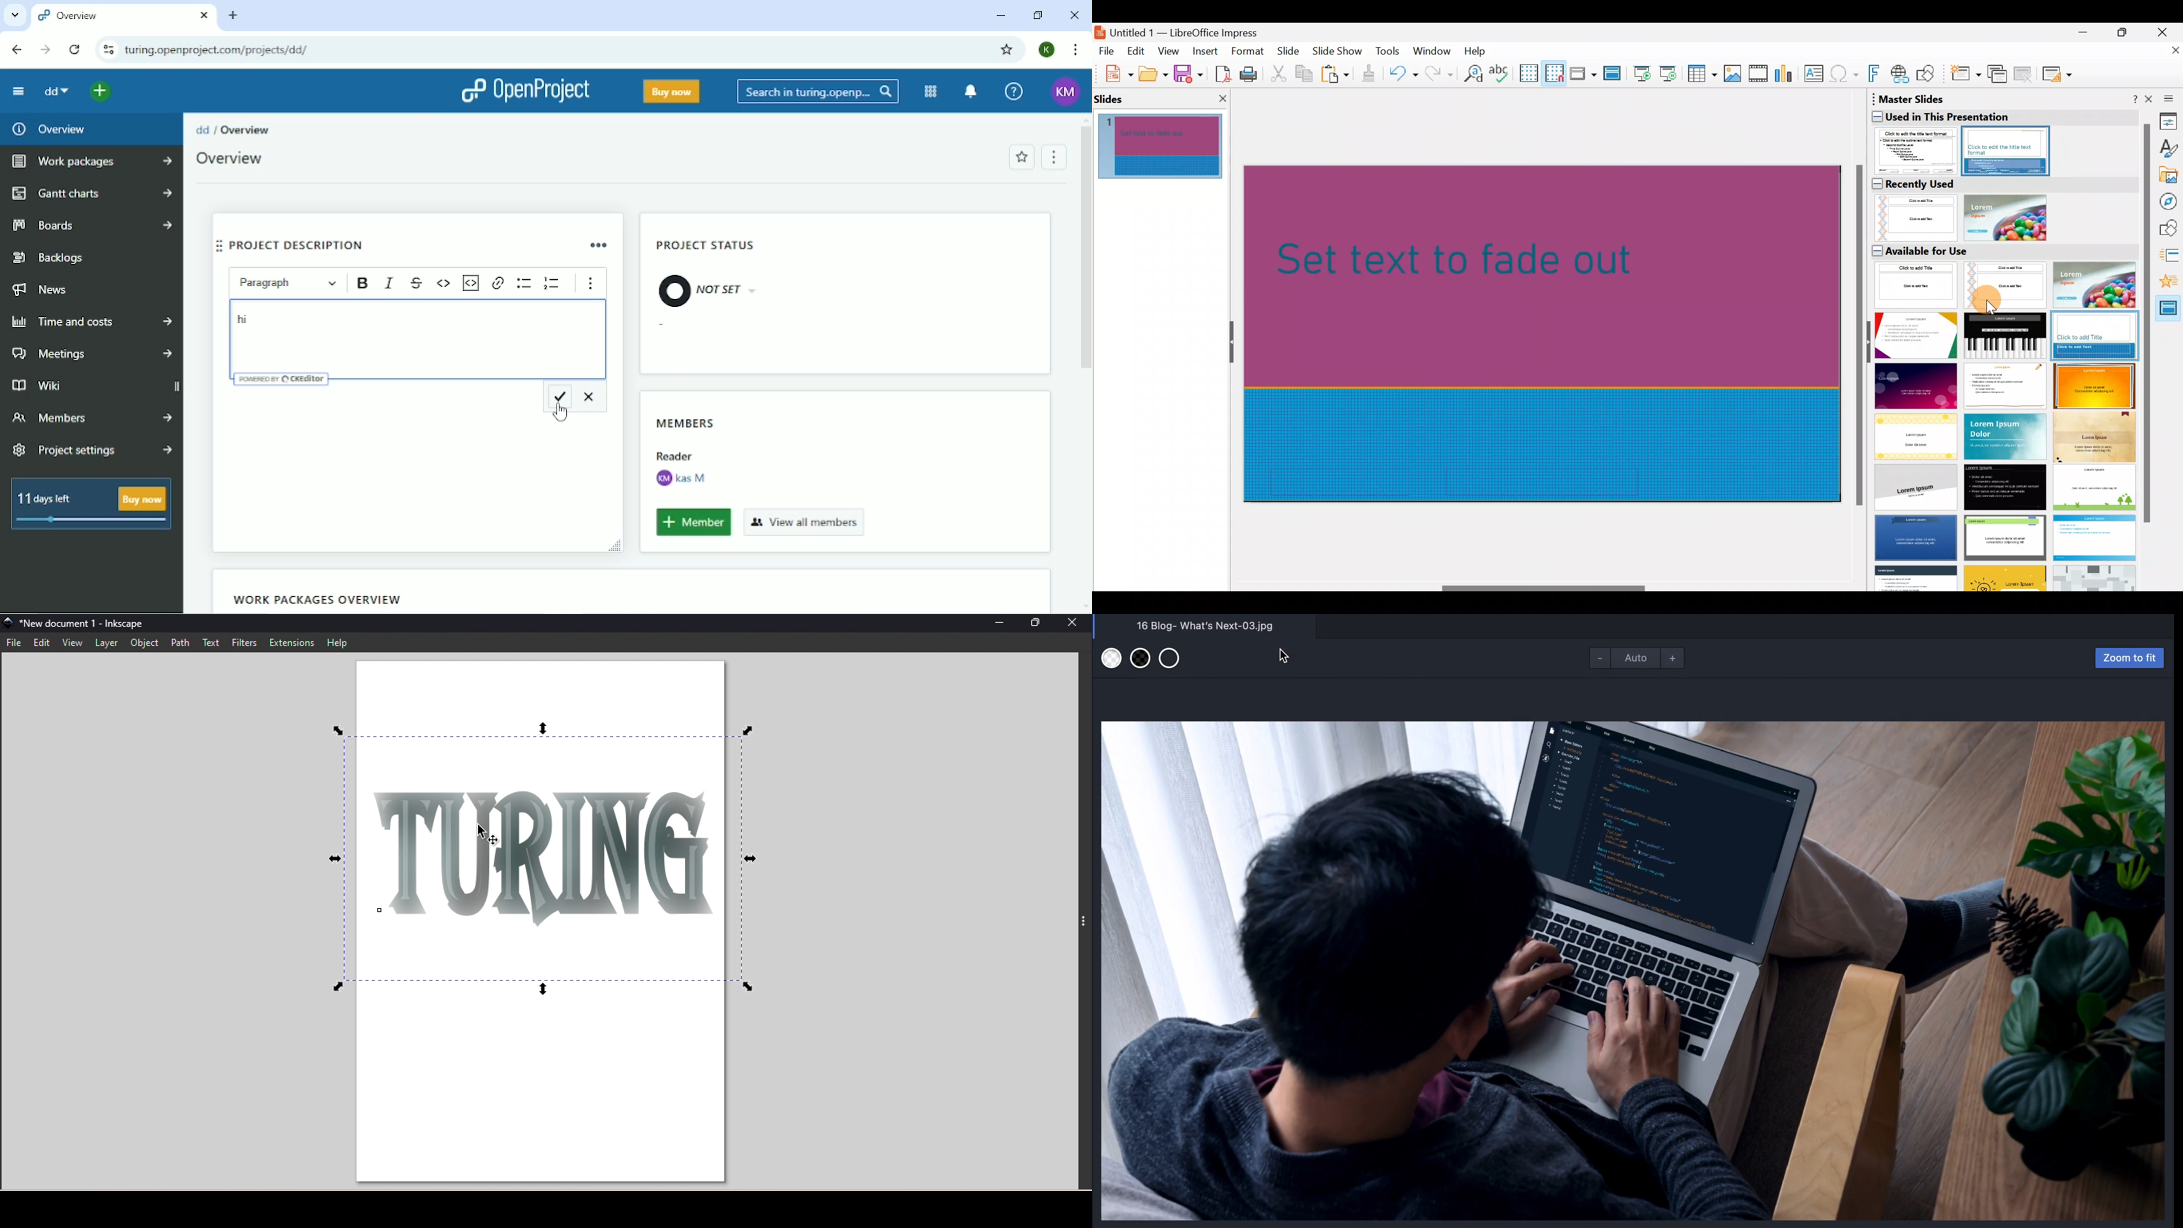  I want to click on Restore down, so click(1037, 15).